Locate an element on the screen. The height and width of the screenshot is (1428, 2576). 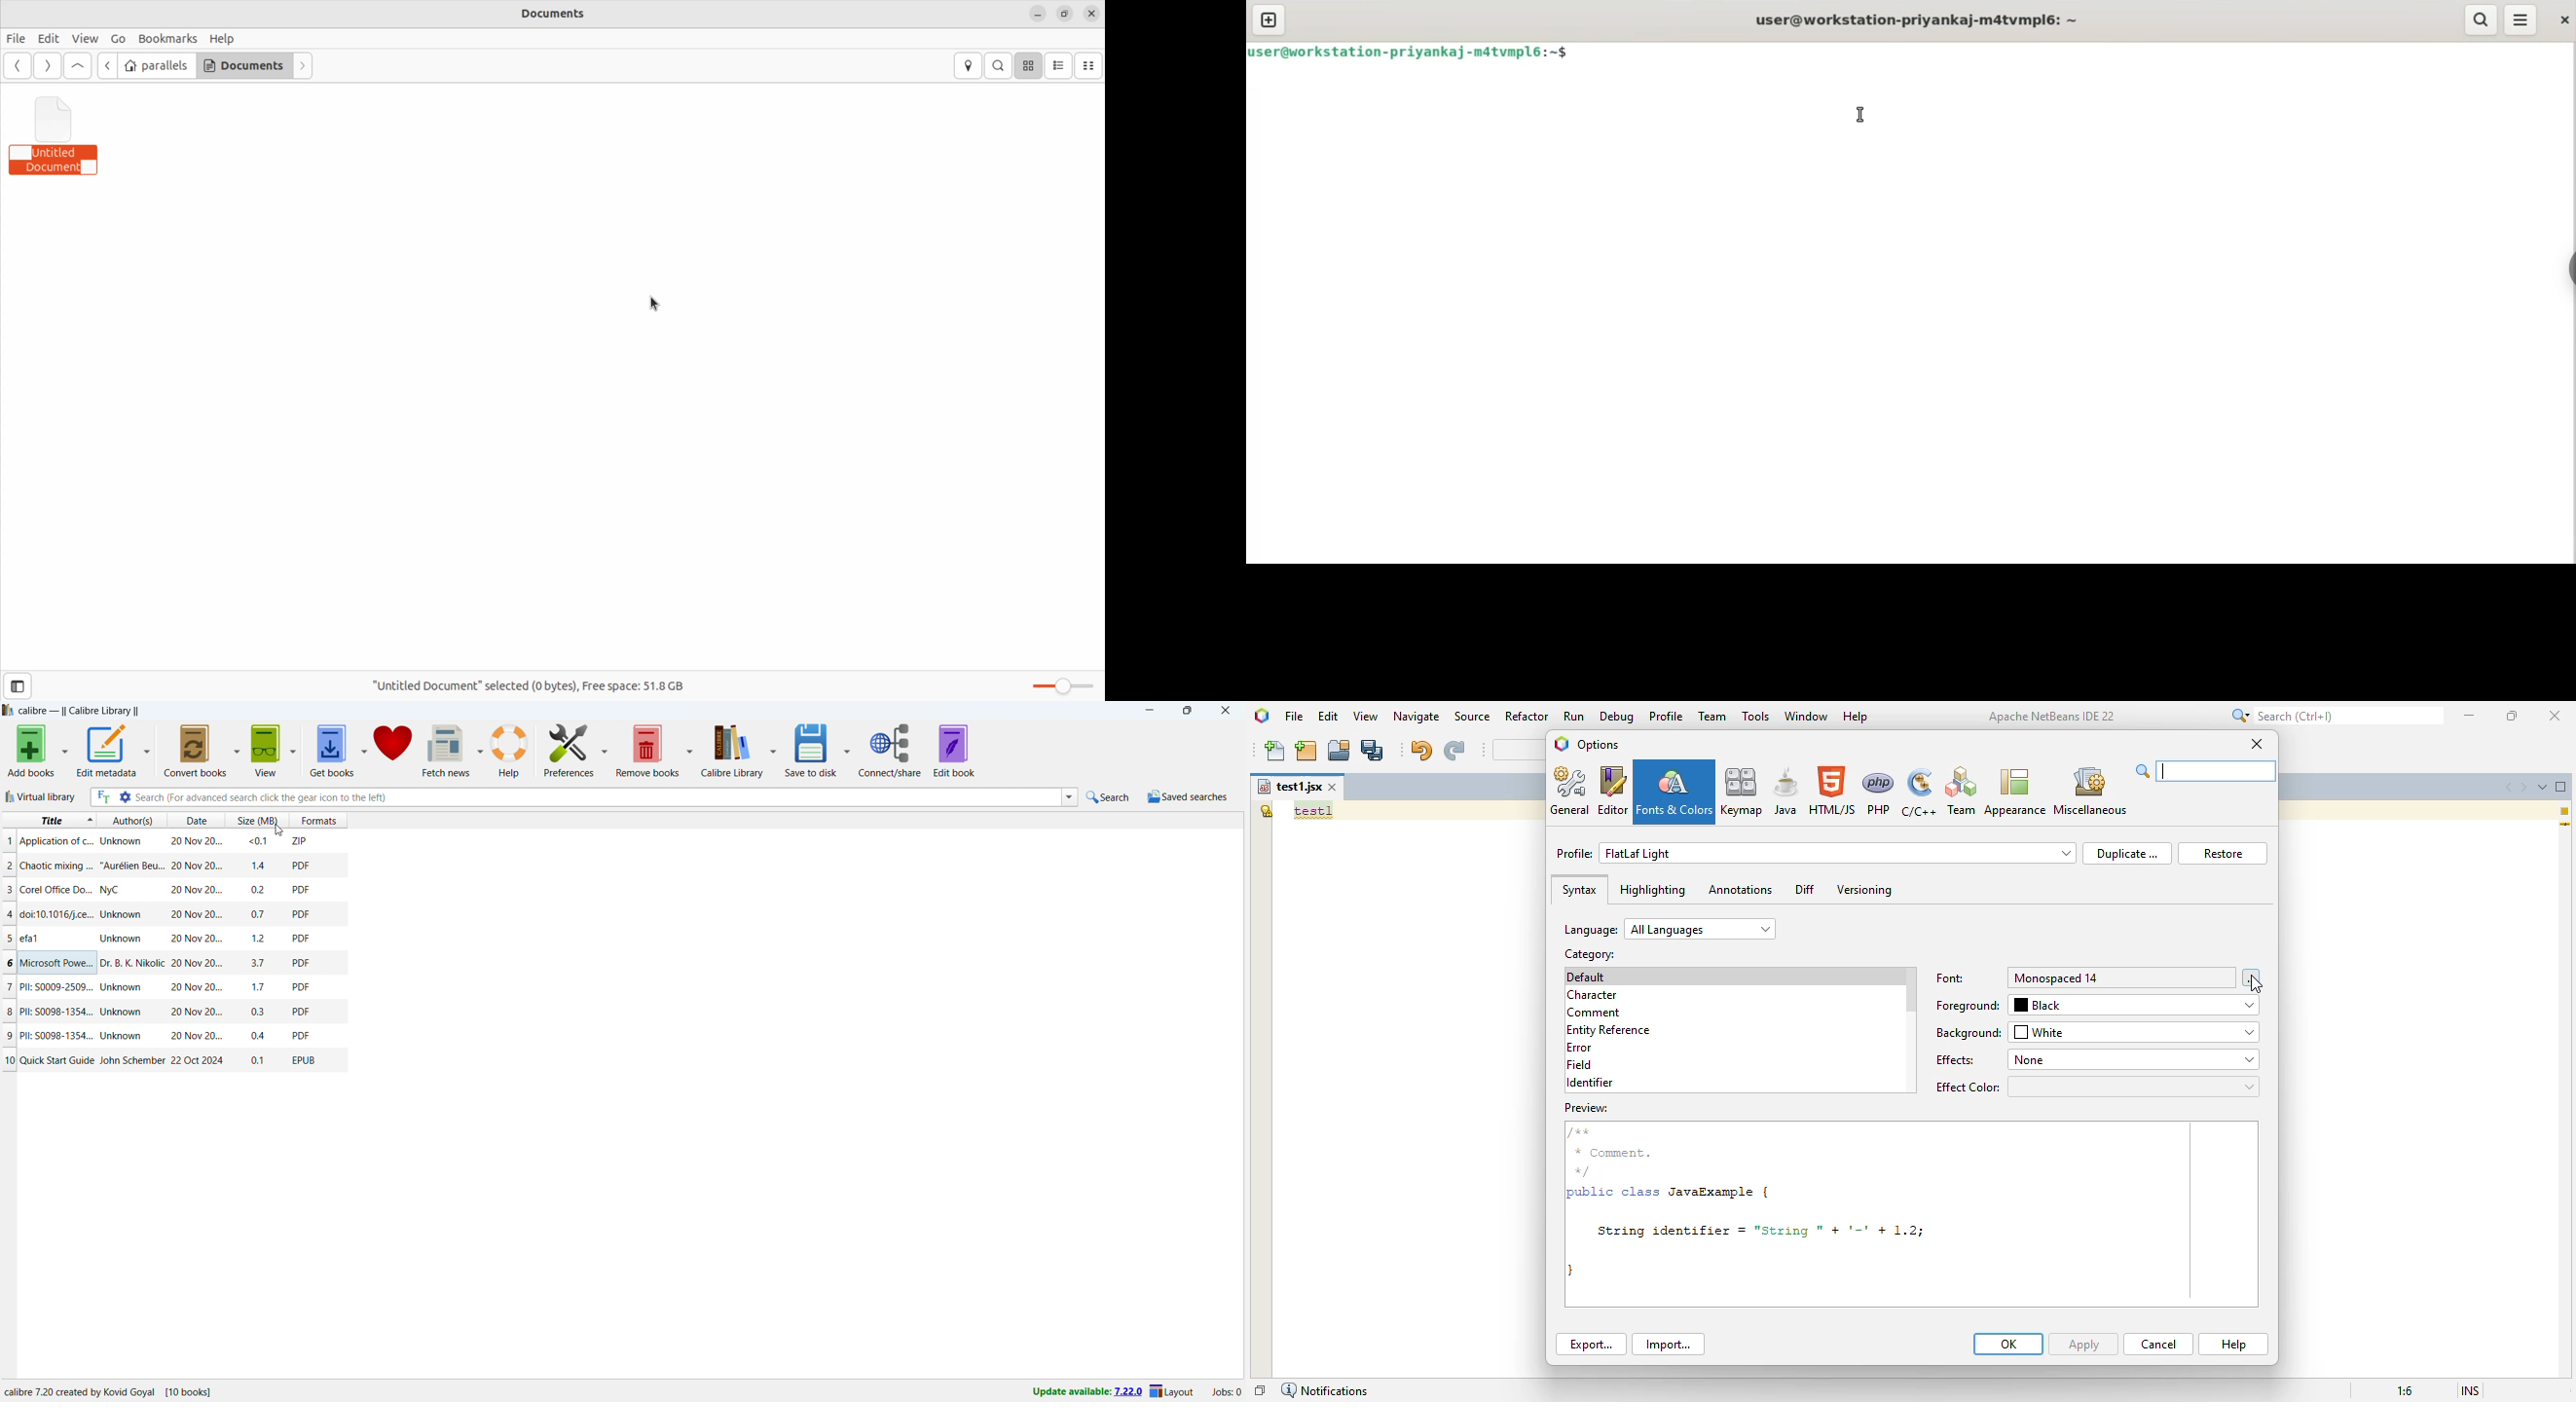
java is located at coordinates (1785, 792).